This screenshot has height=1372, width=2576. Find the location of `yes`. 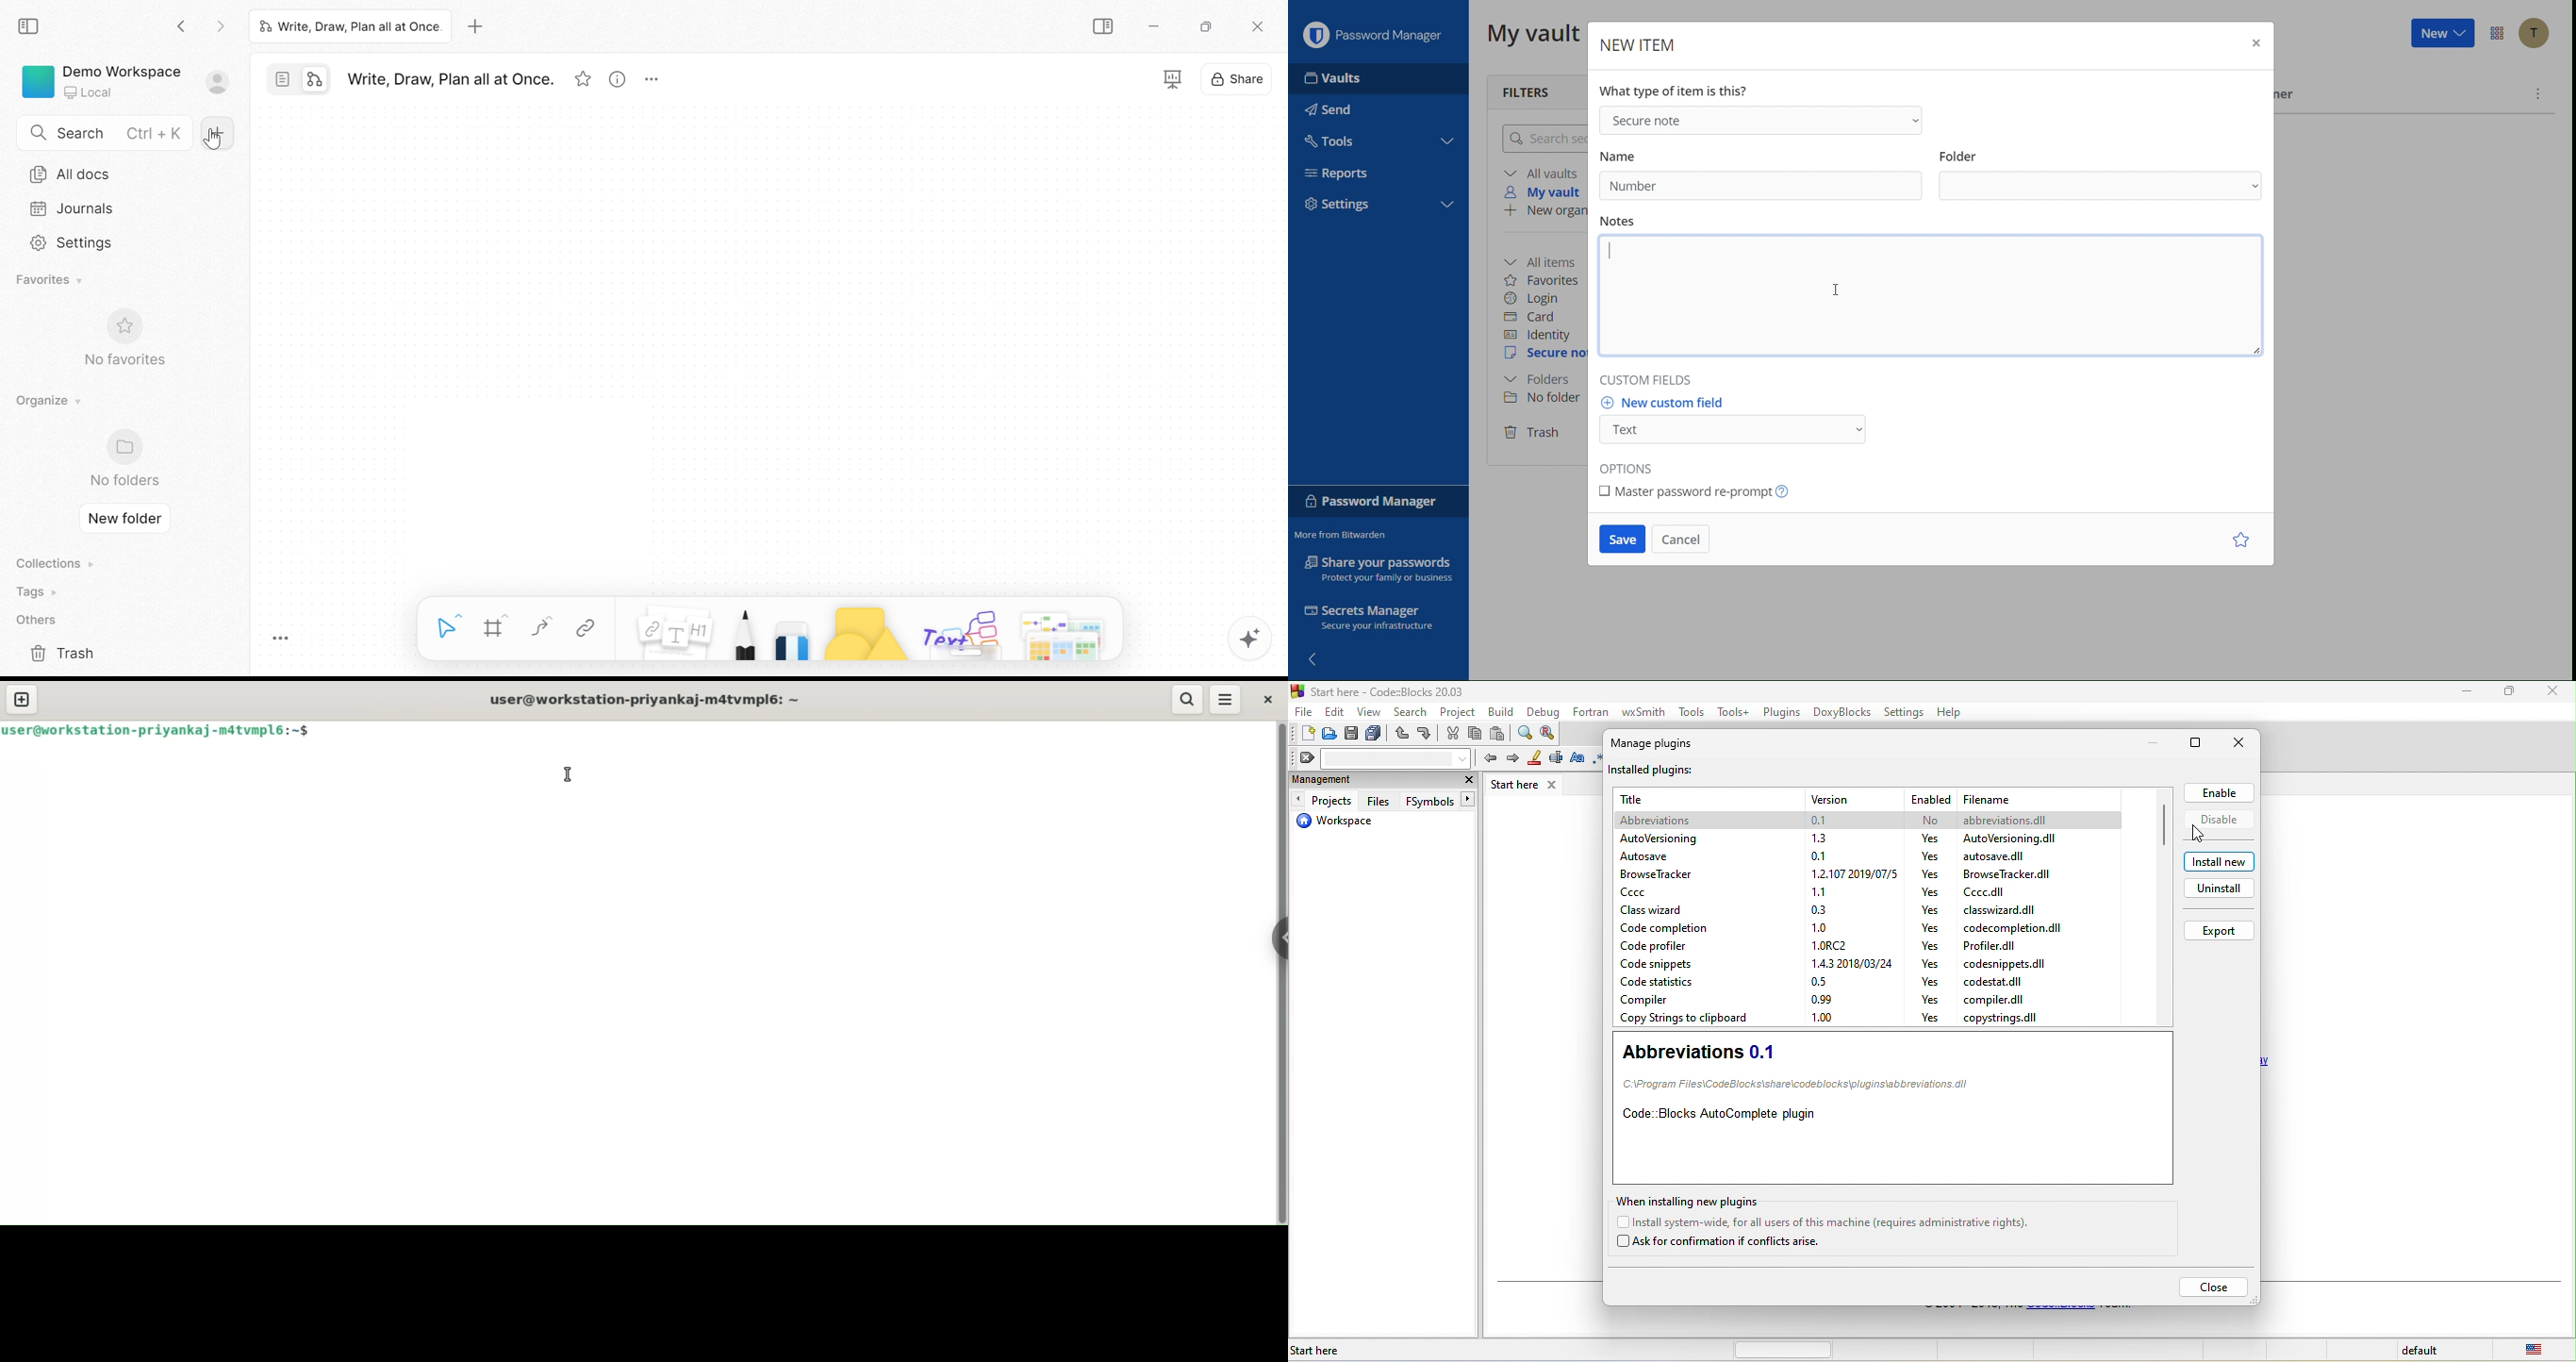

yes is located at coordinates (1931, 979).